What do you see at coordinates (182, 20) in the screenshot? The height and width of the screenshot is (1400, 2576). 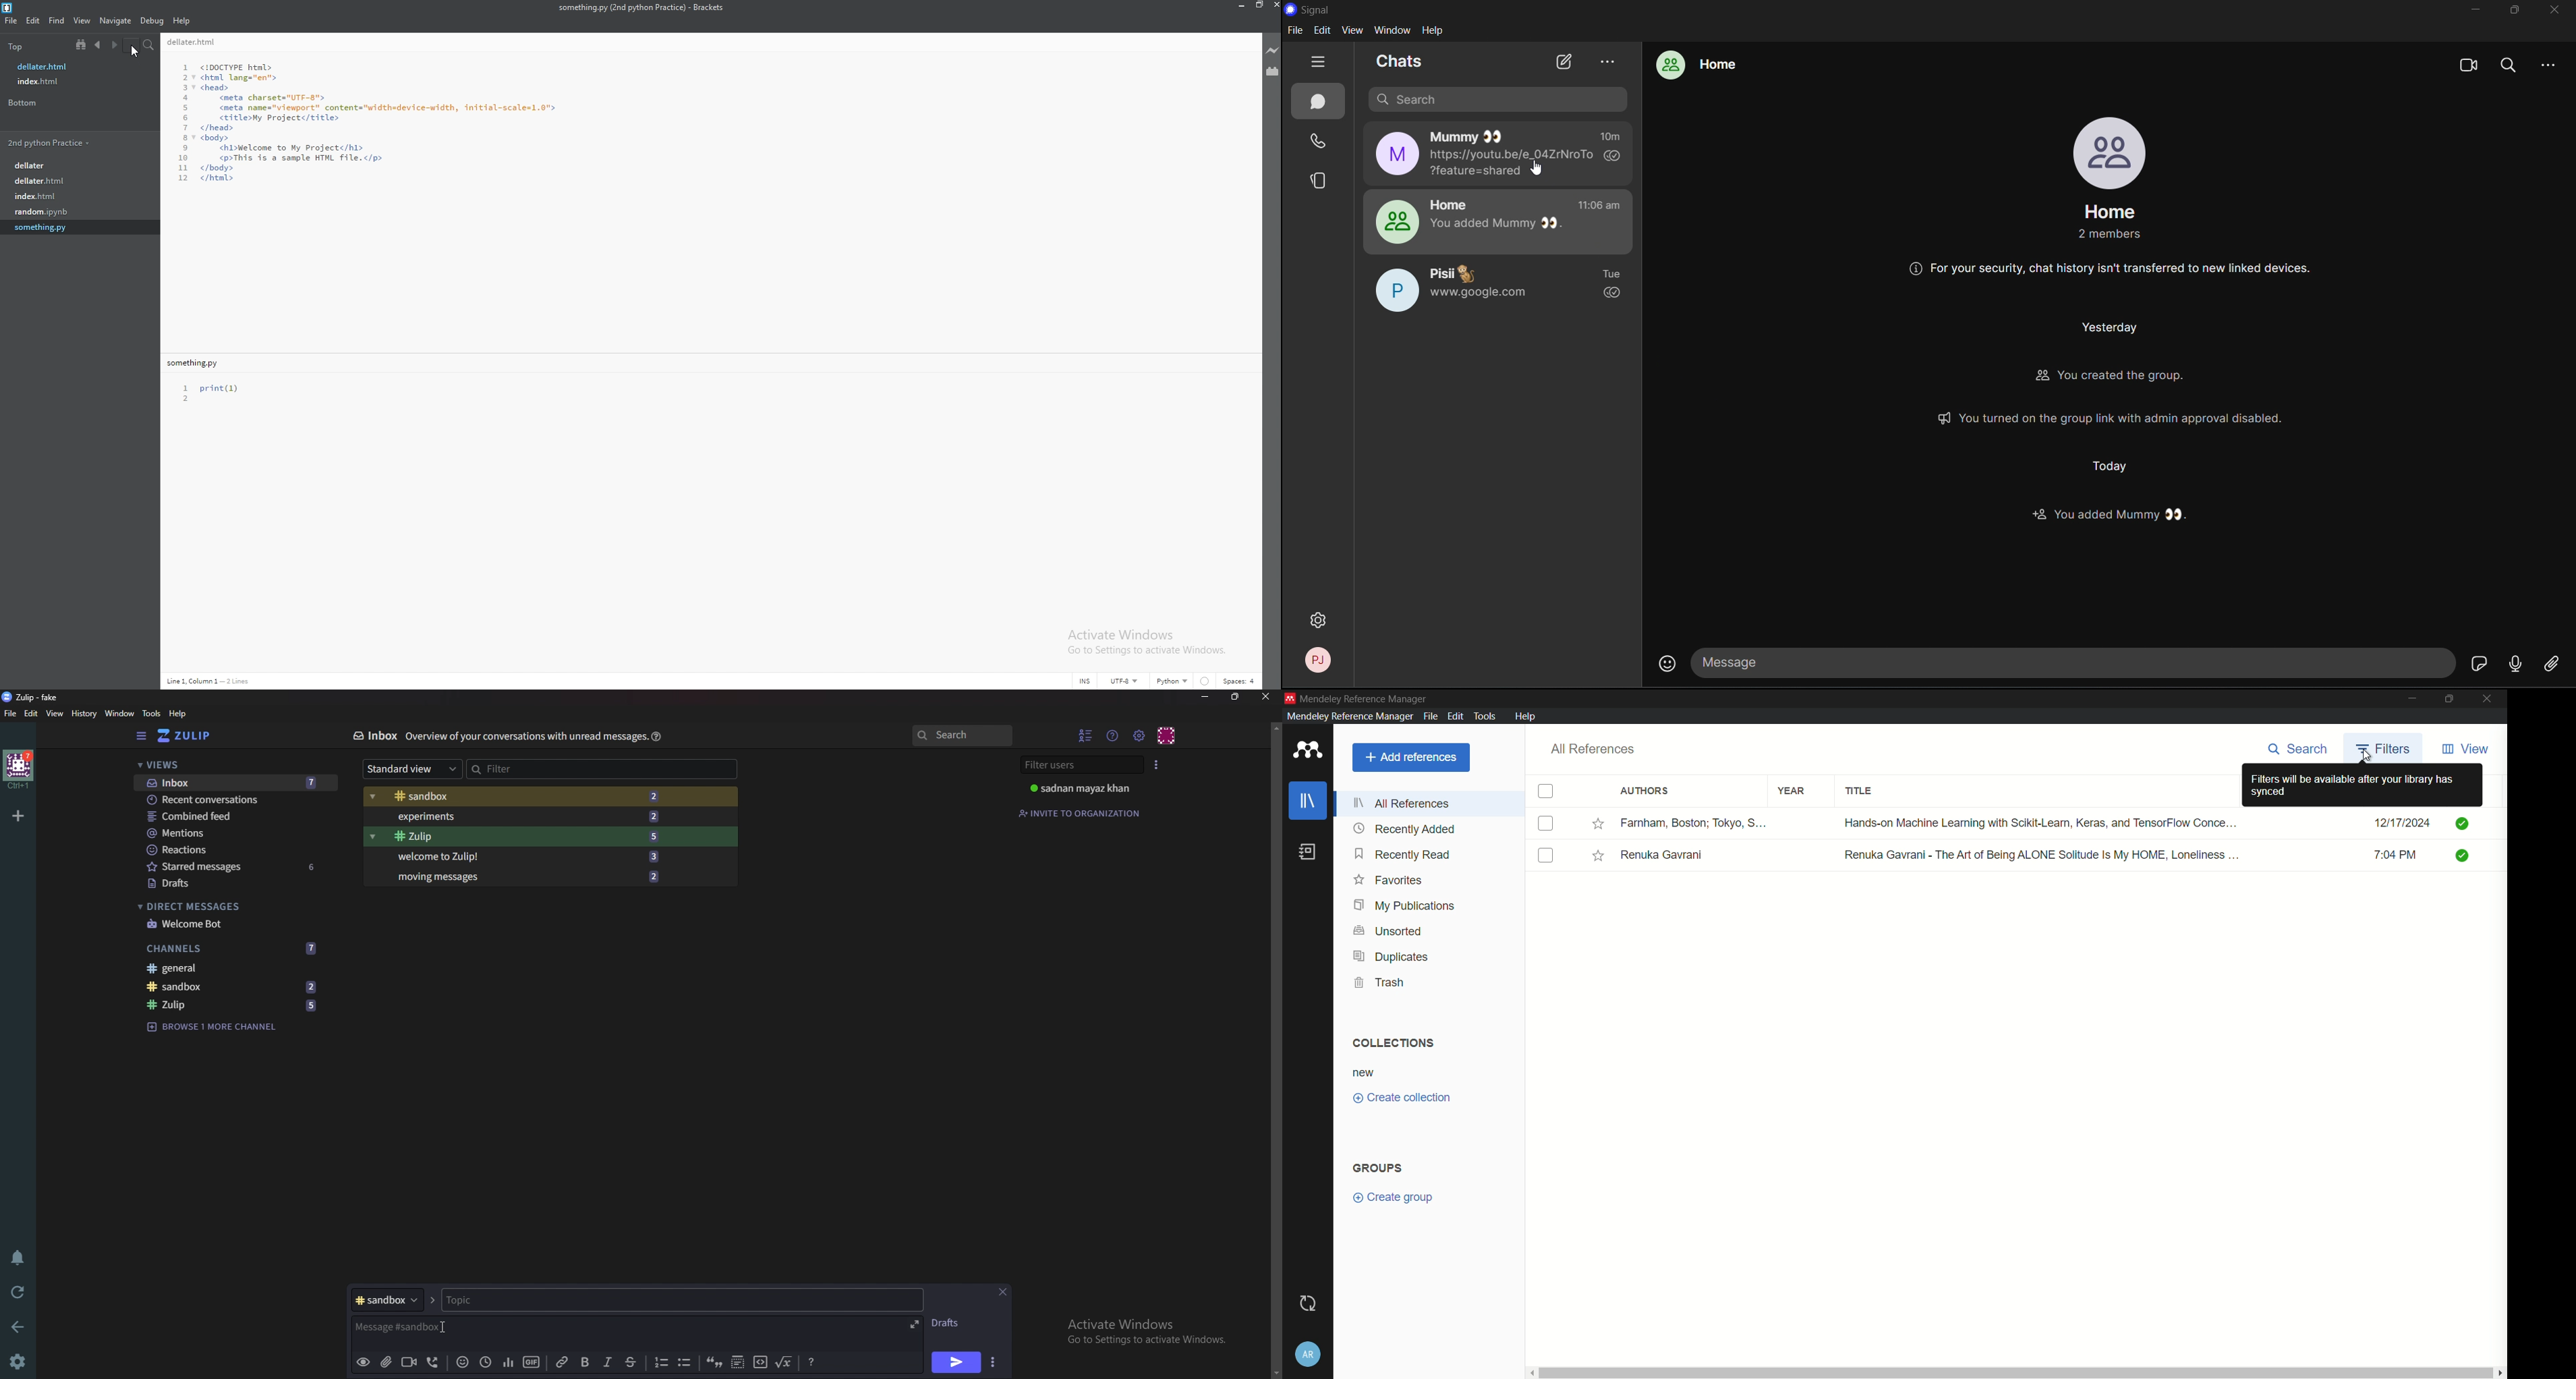 I see `help` at bounding box center [182, 20].